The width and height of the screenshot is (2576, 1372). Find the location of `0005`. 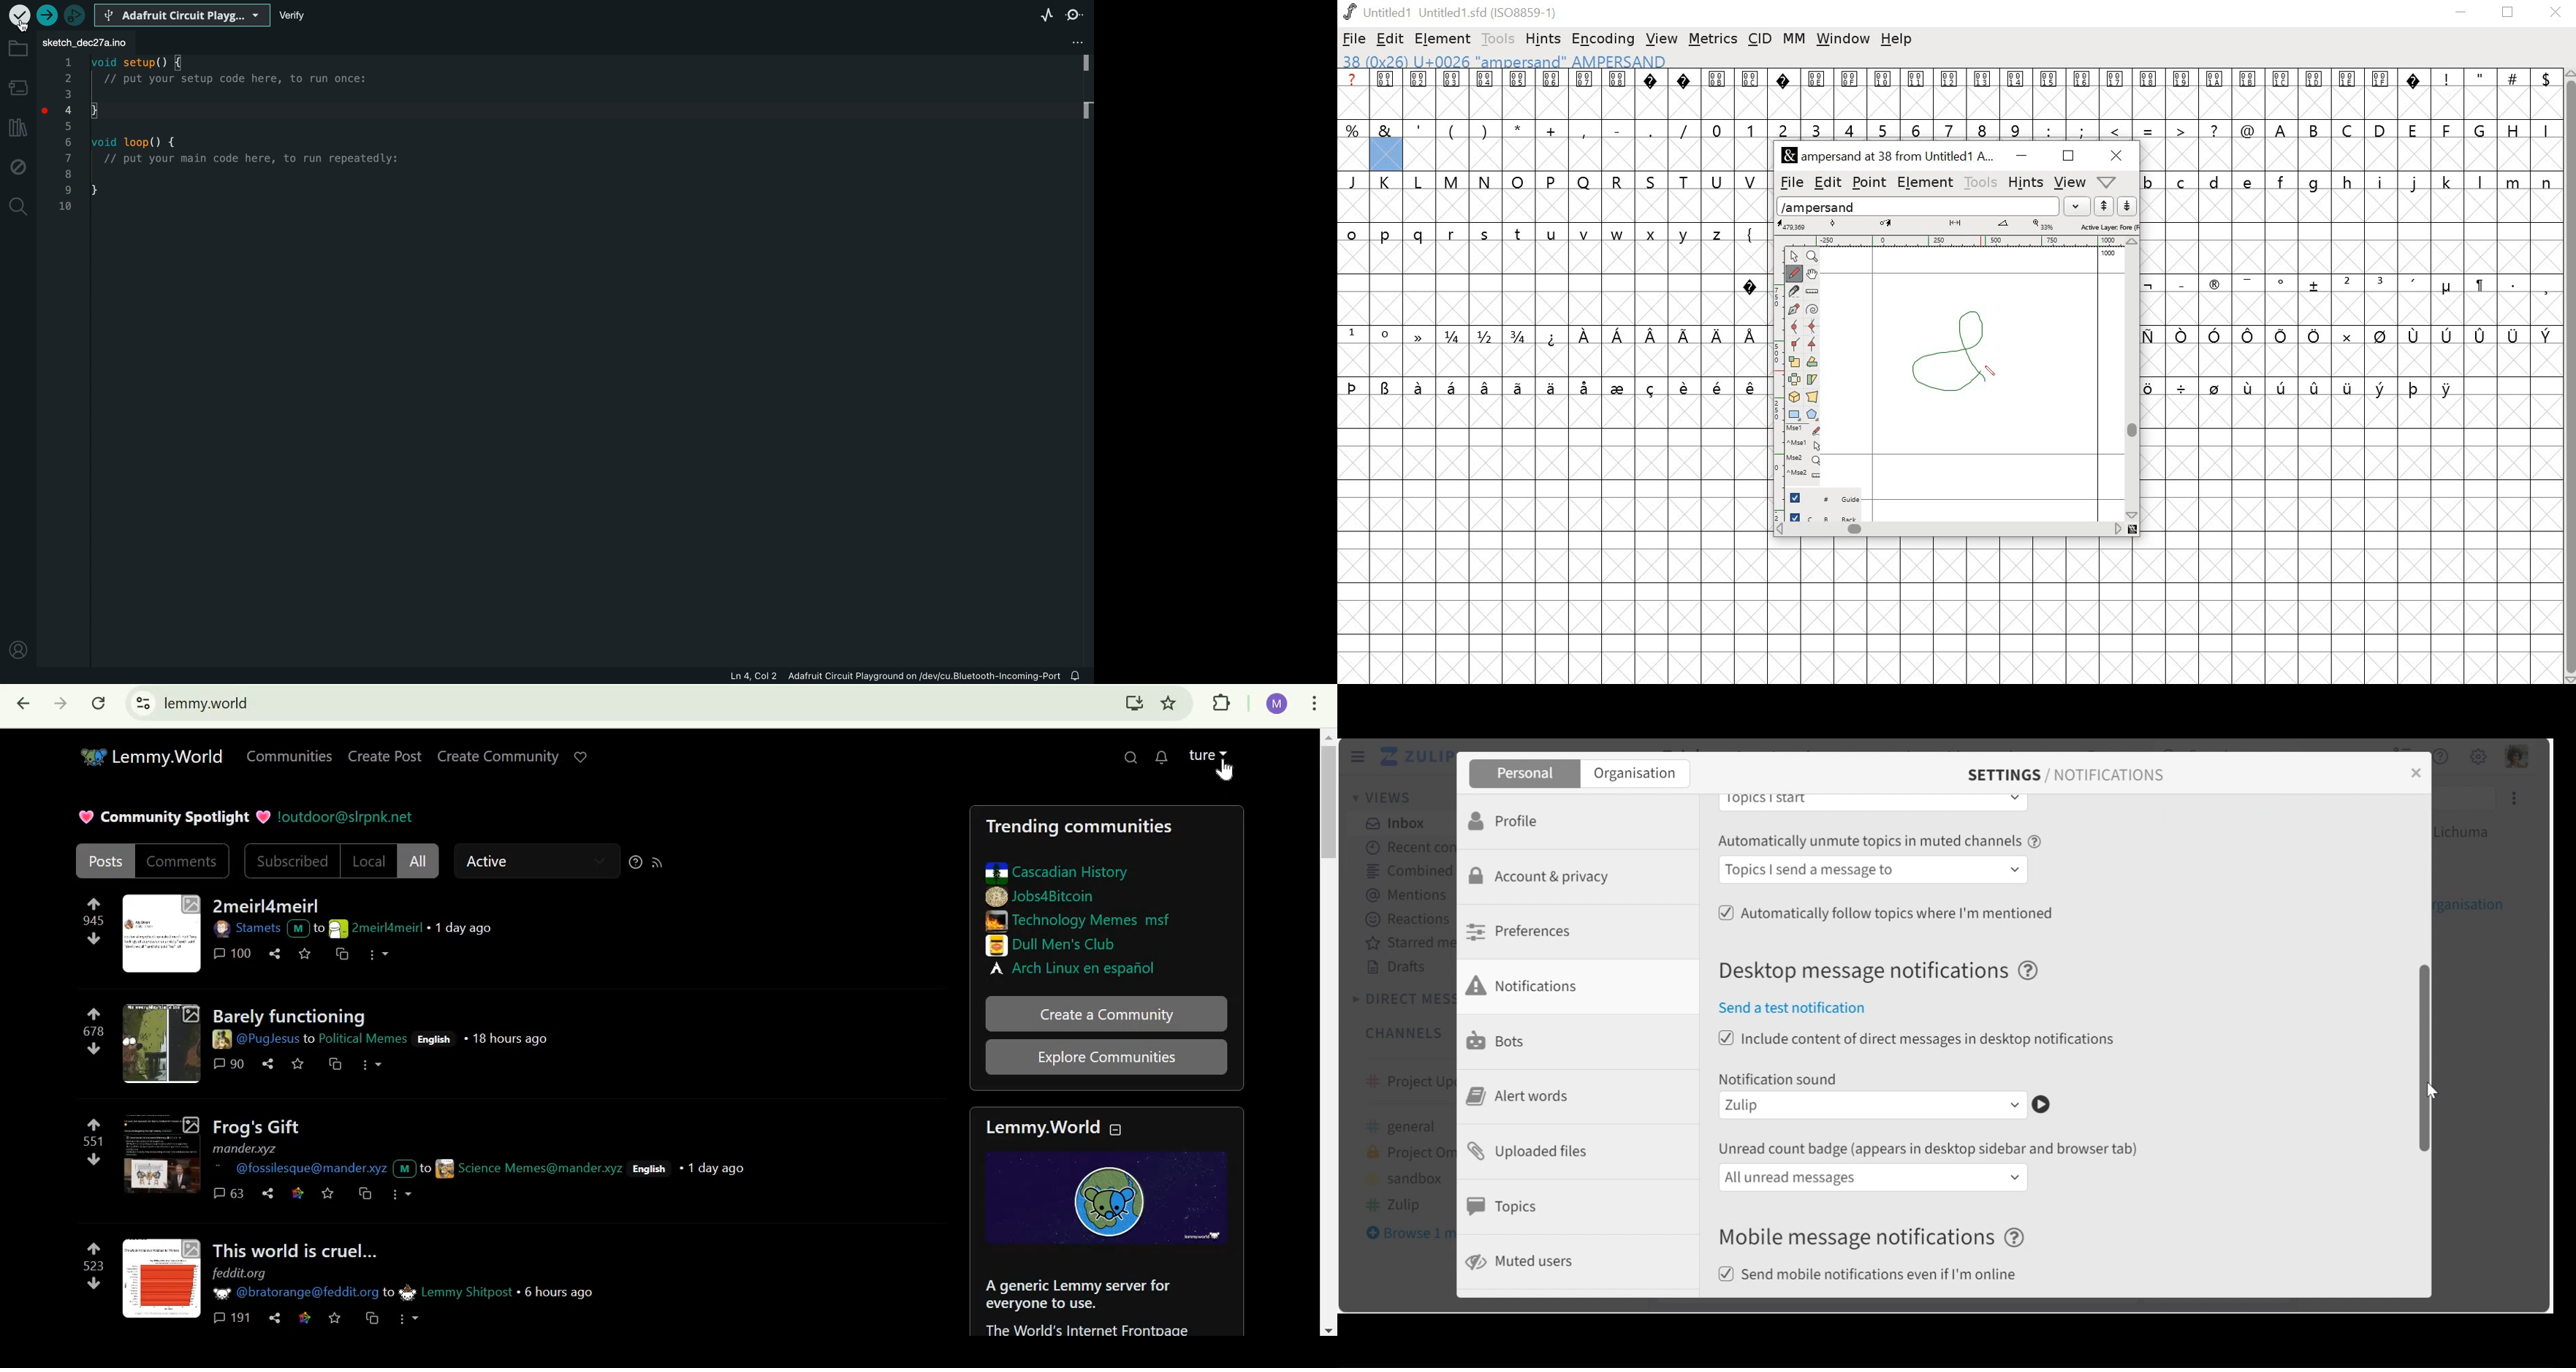

0005 is located at coordinates (1517, 94).